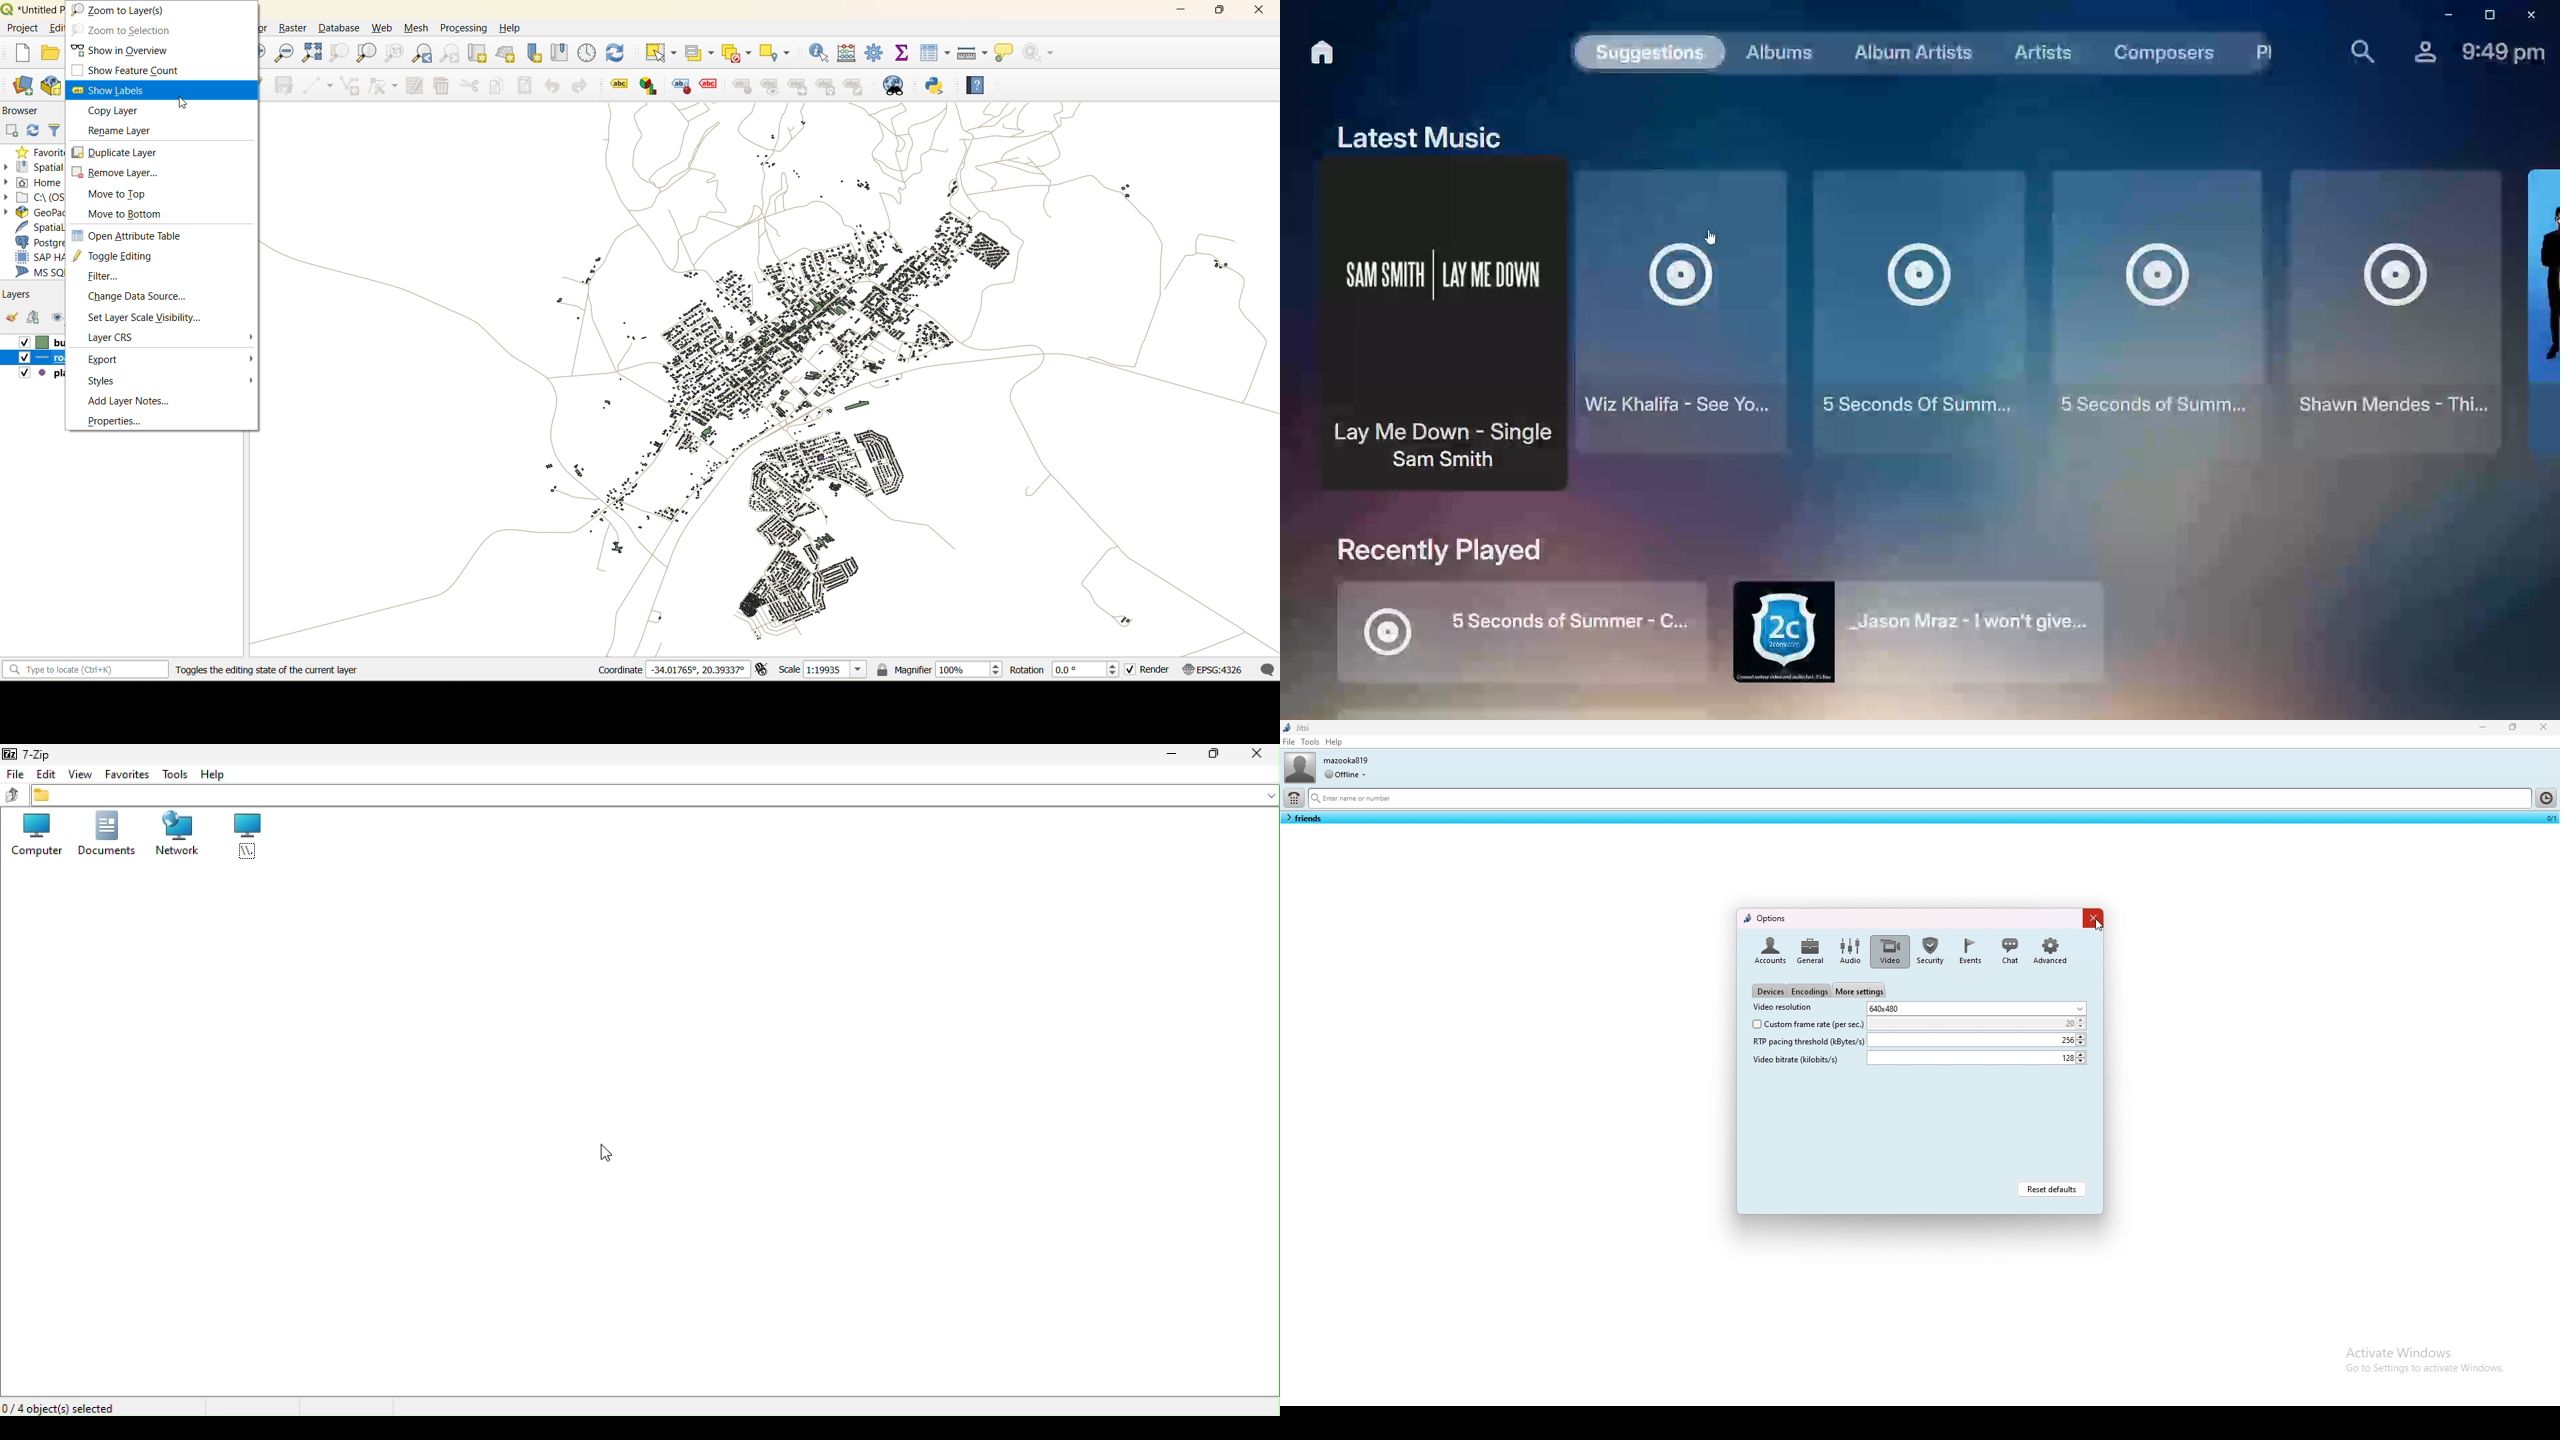  Describe the element at coordinates (1259, 10) in the screenshot. I see `close` at that location.